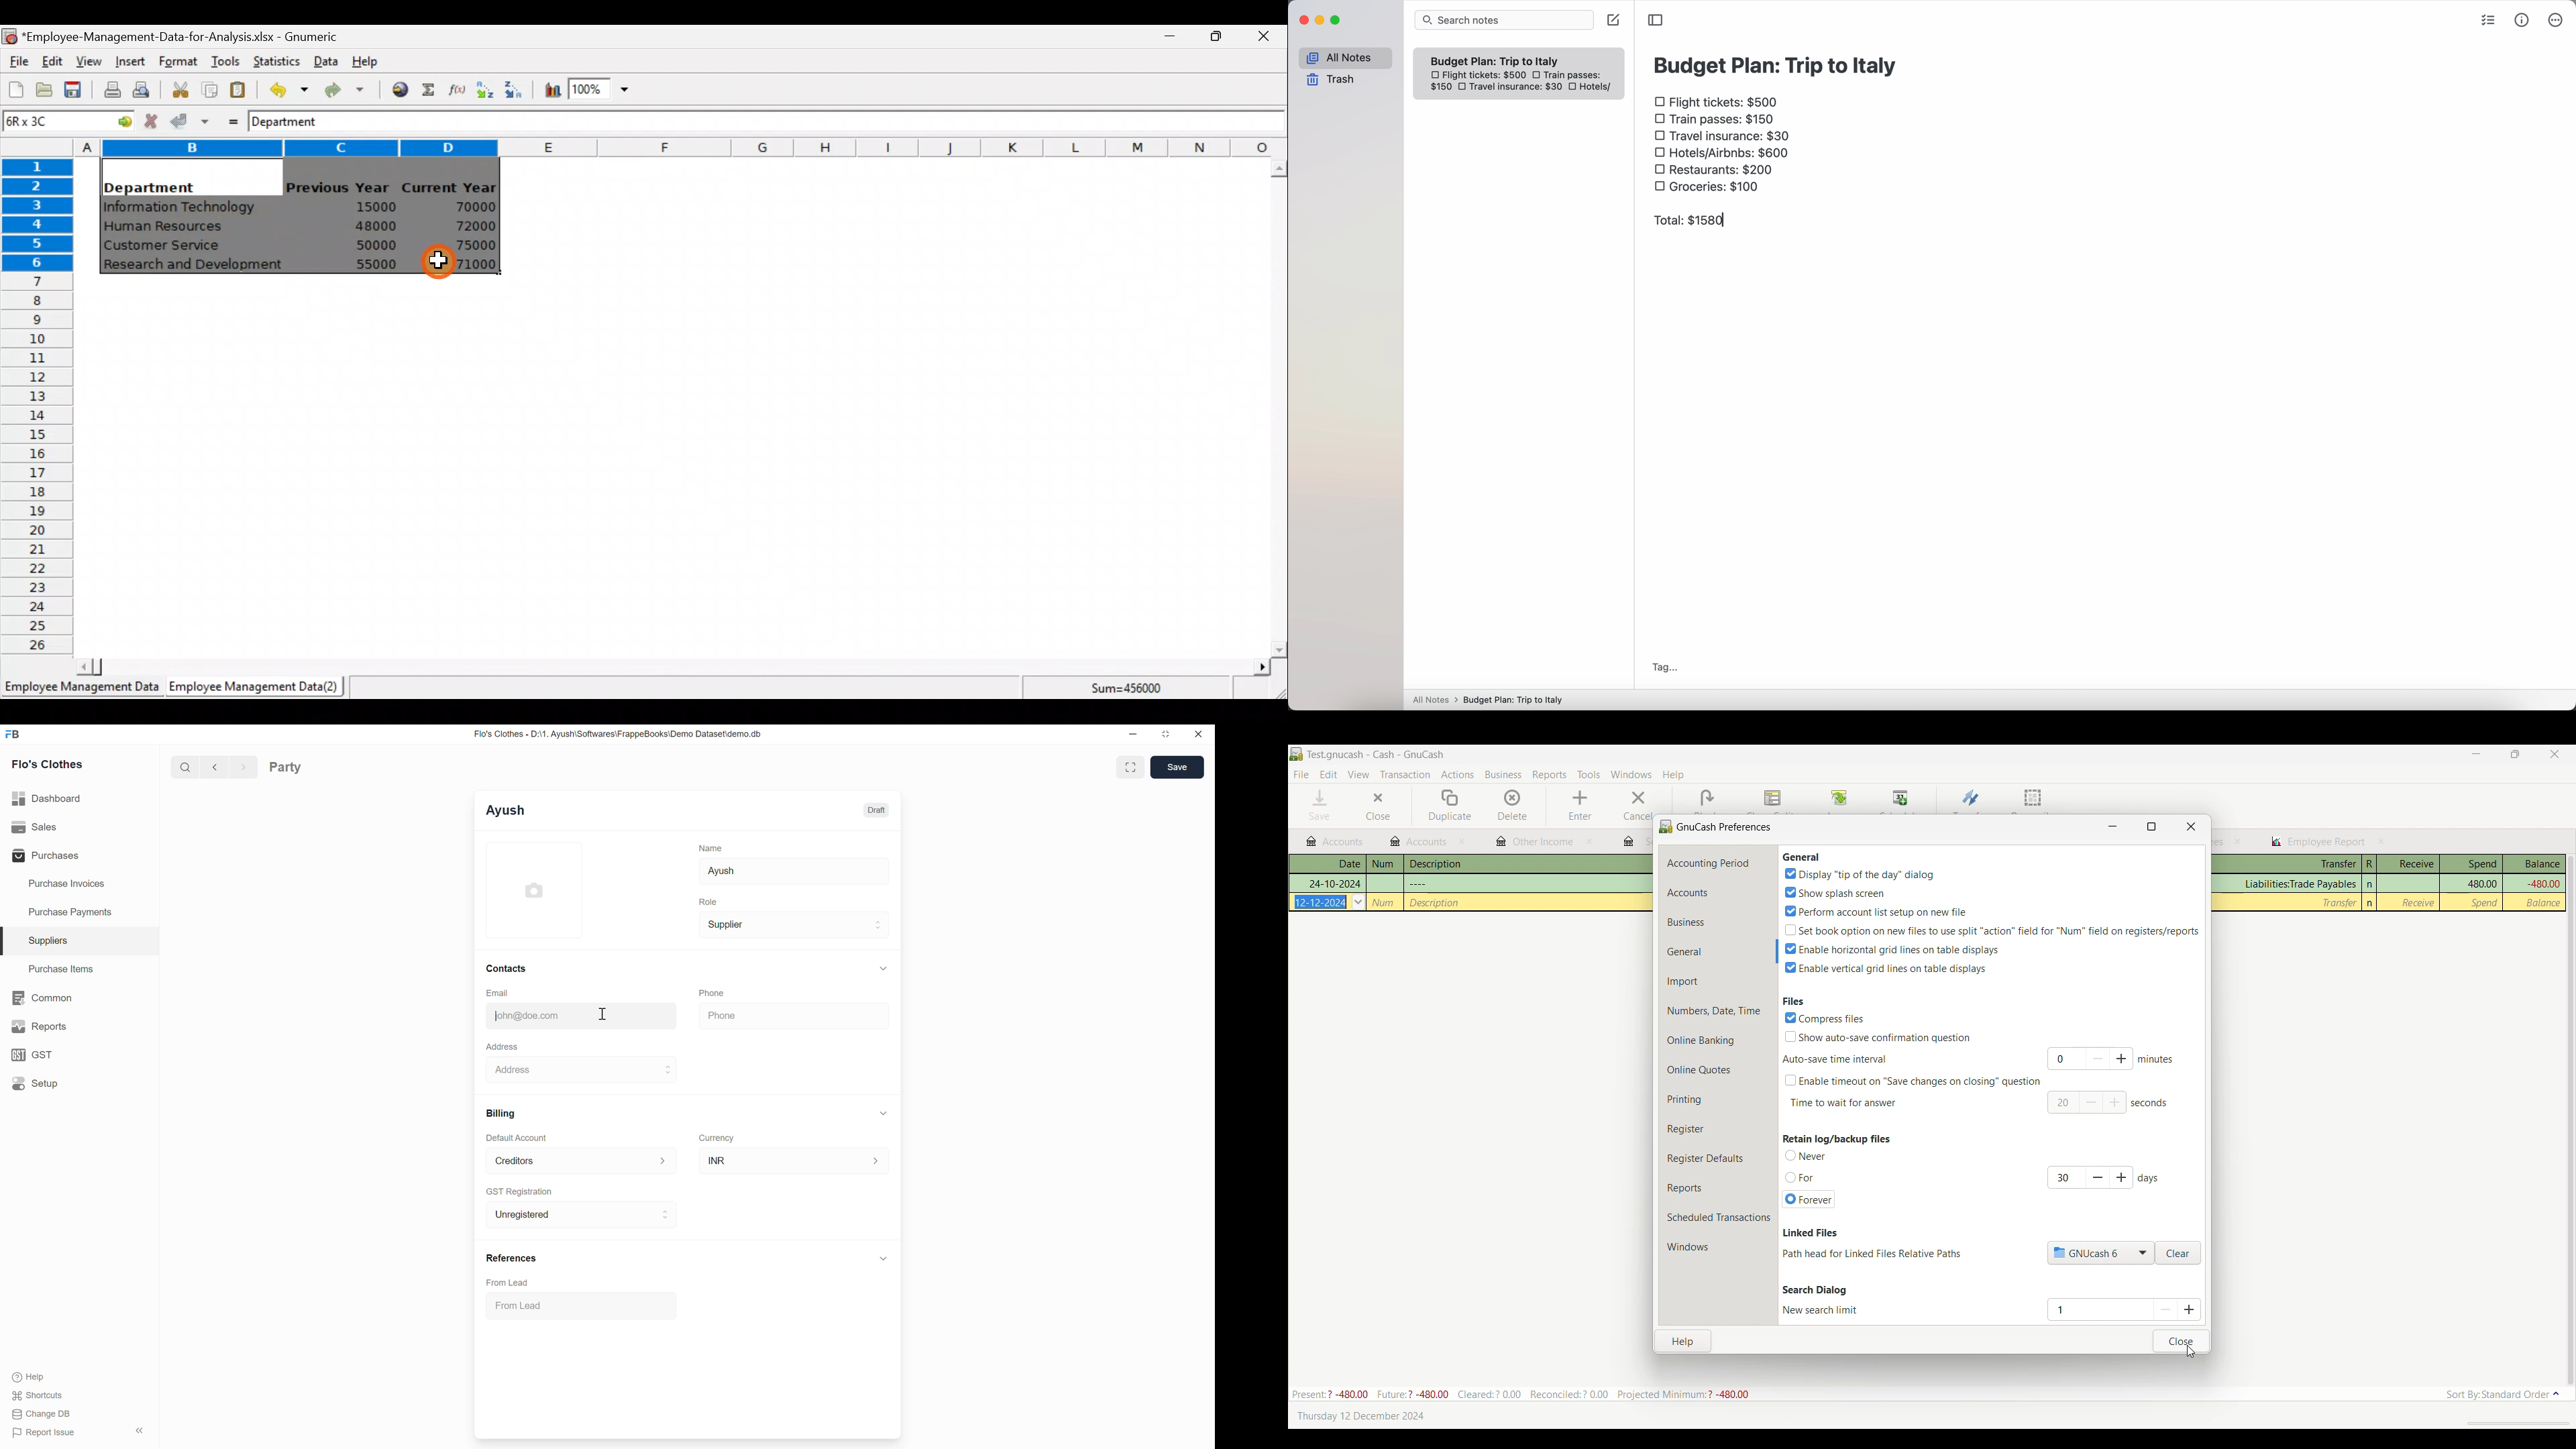  Describe the element at coordinates (497, 993) in the screenshot. I see `Email` at that location.